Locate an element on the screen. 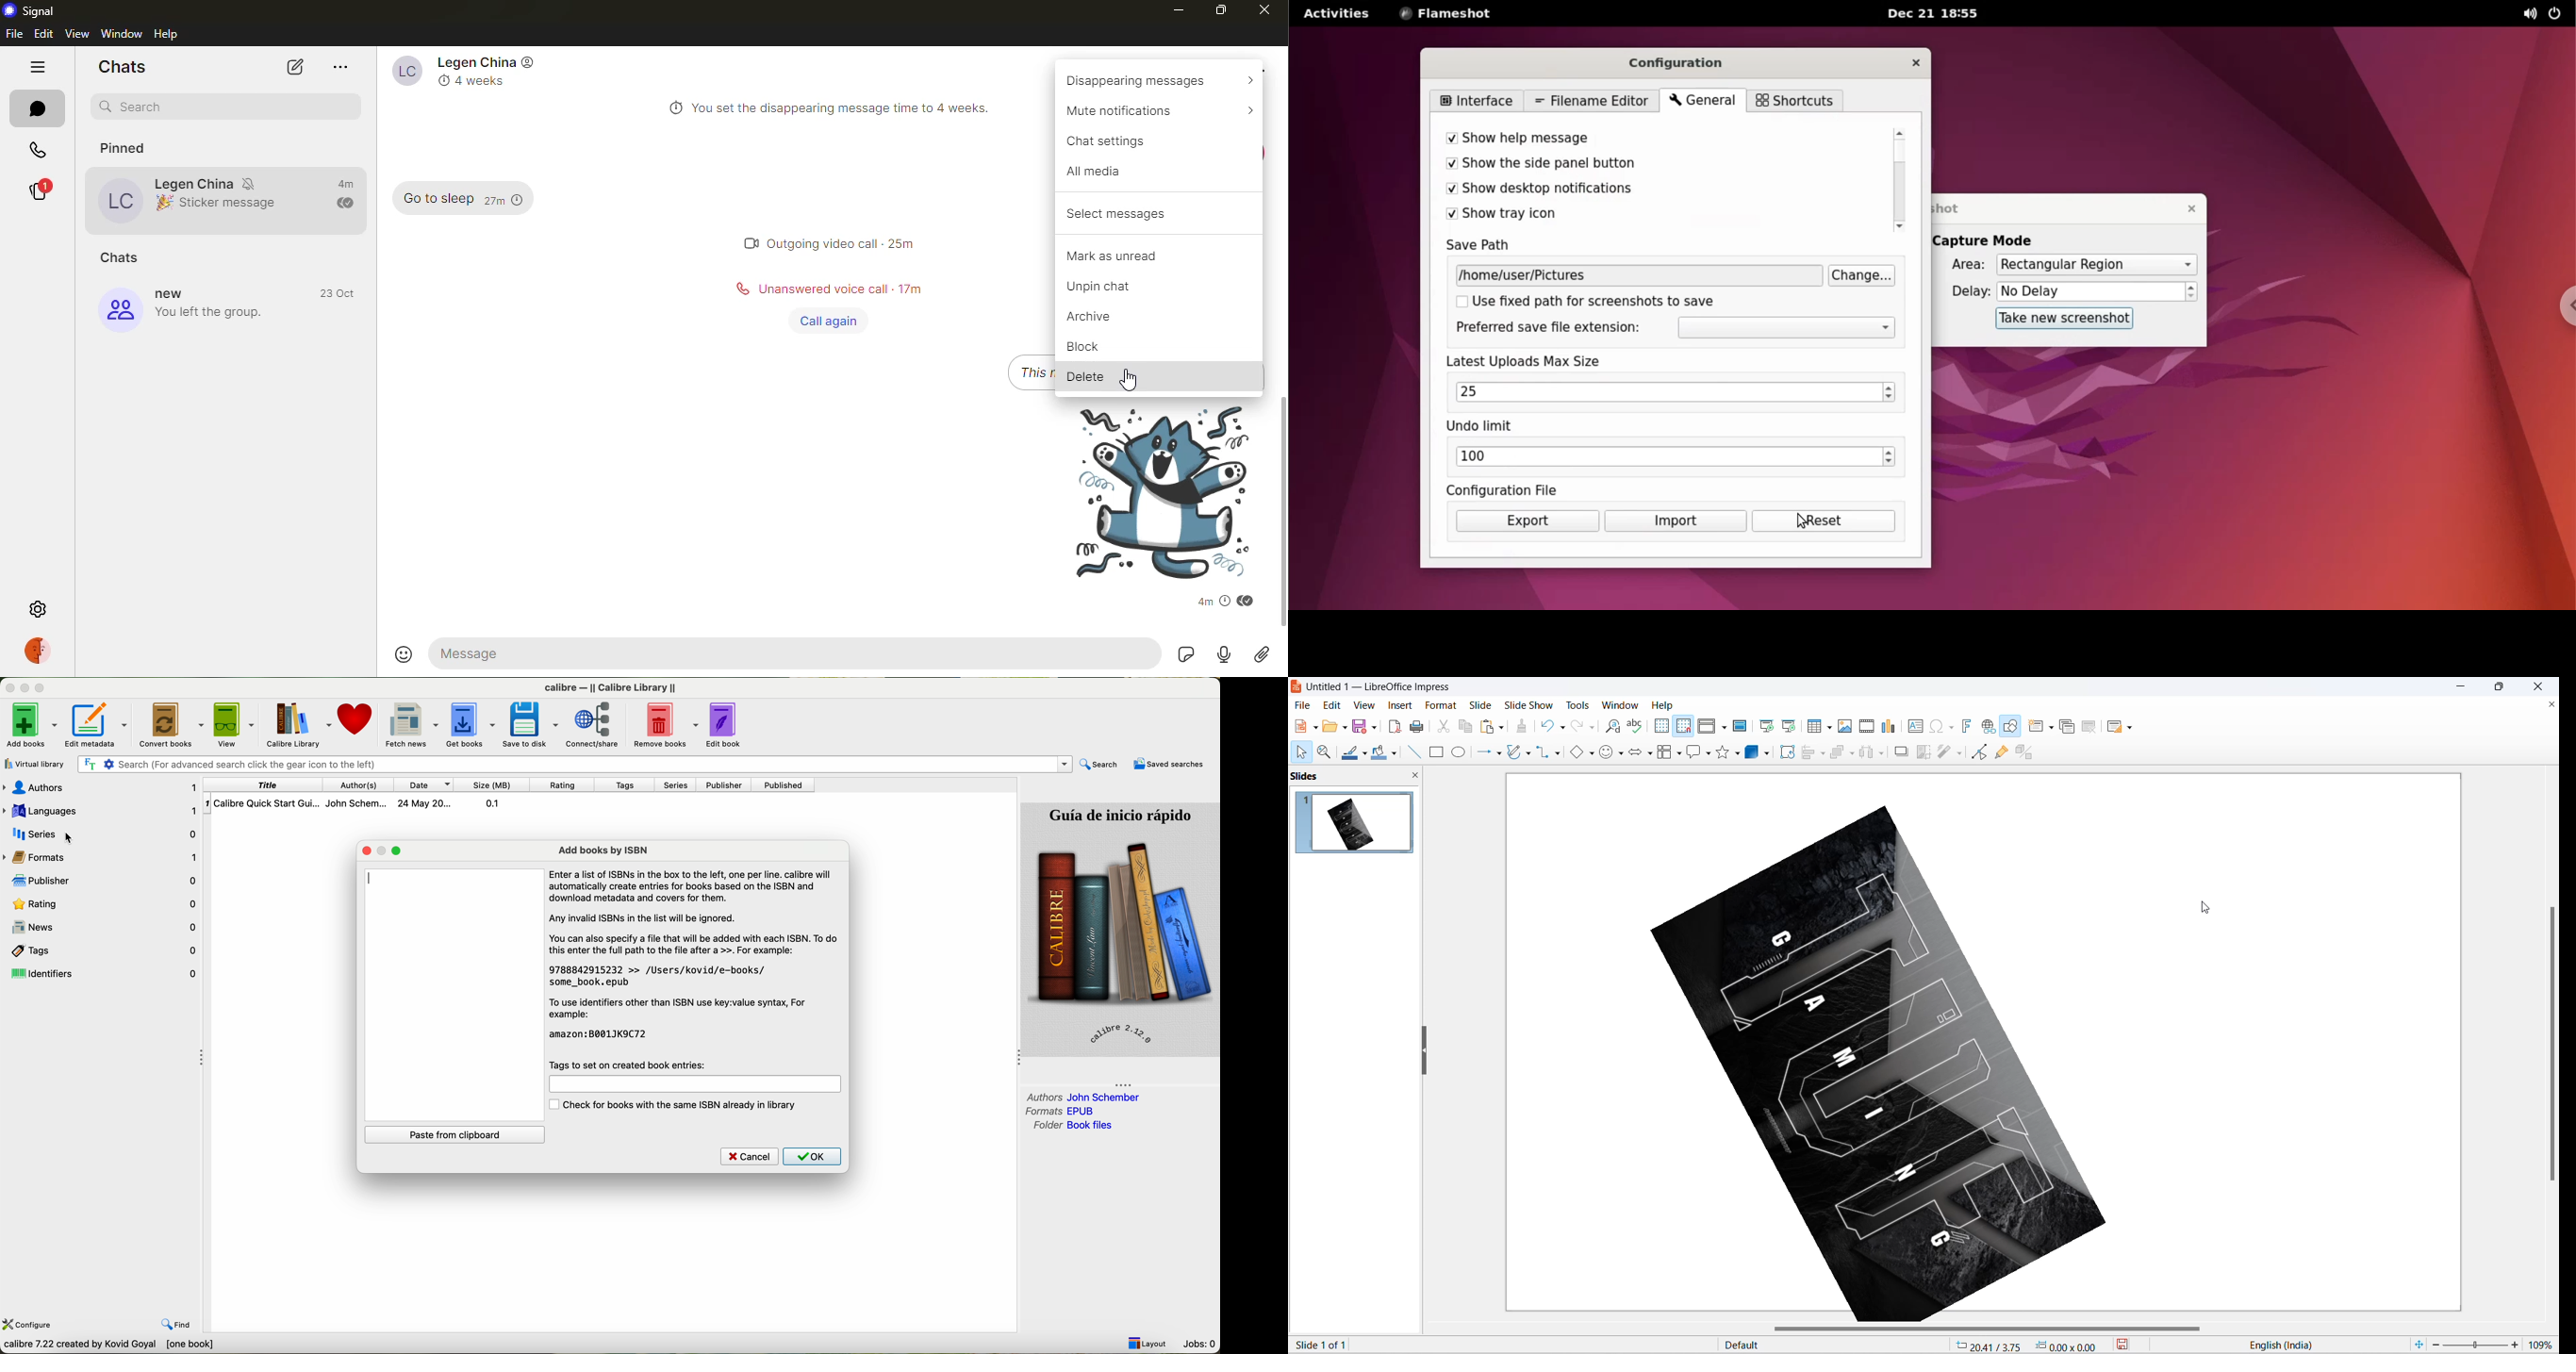 This screenshot has width=2576, height=1372. tools is located at coordinates (1583, 705).